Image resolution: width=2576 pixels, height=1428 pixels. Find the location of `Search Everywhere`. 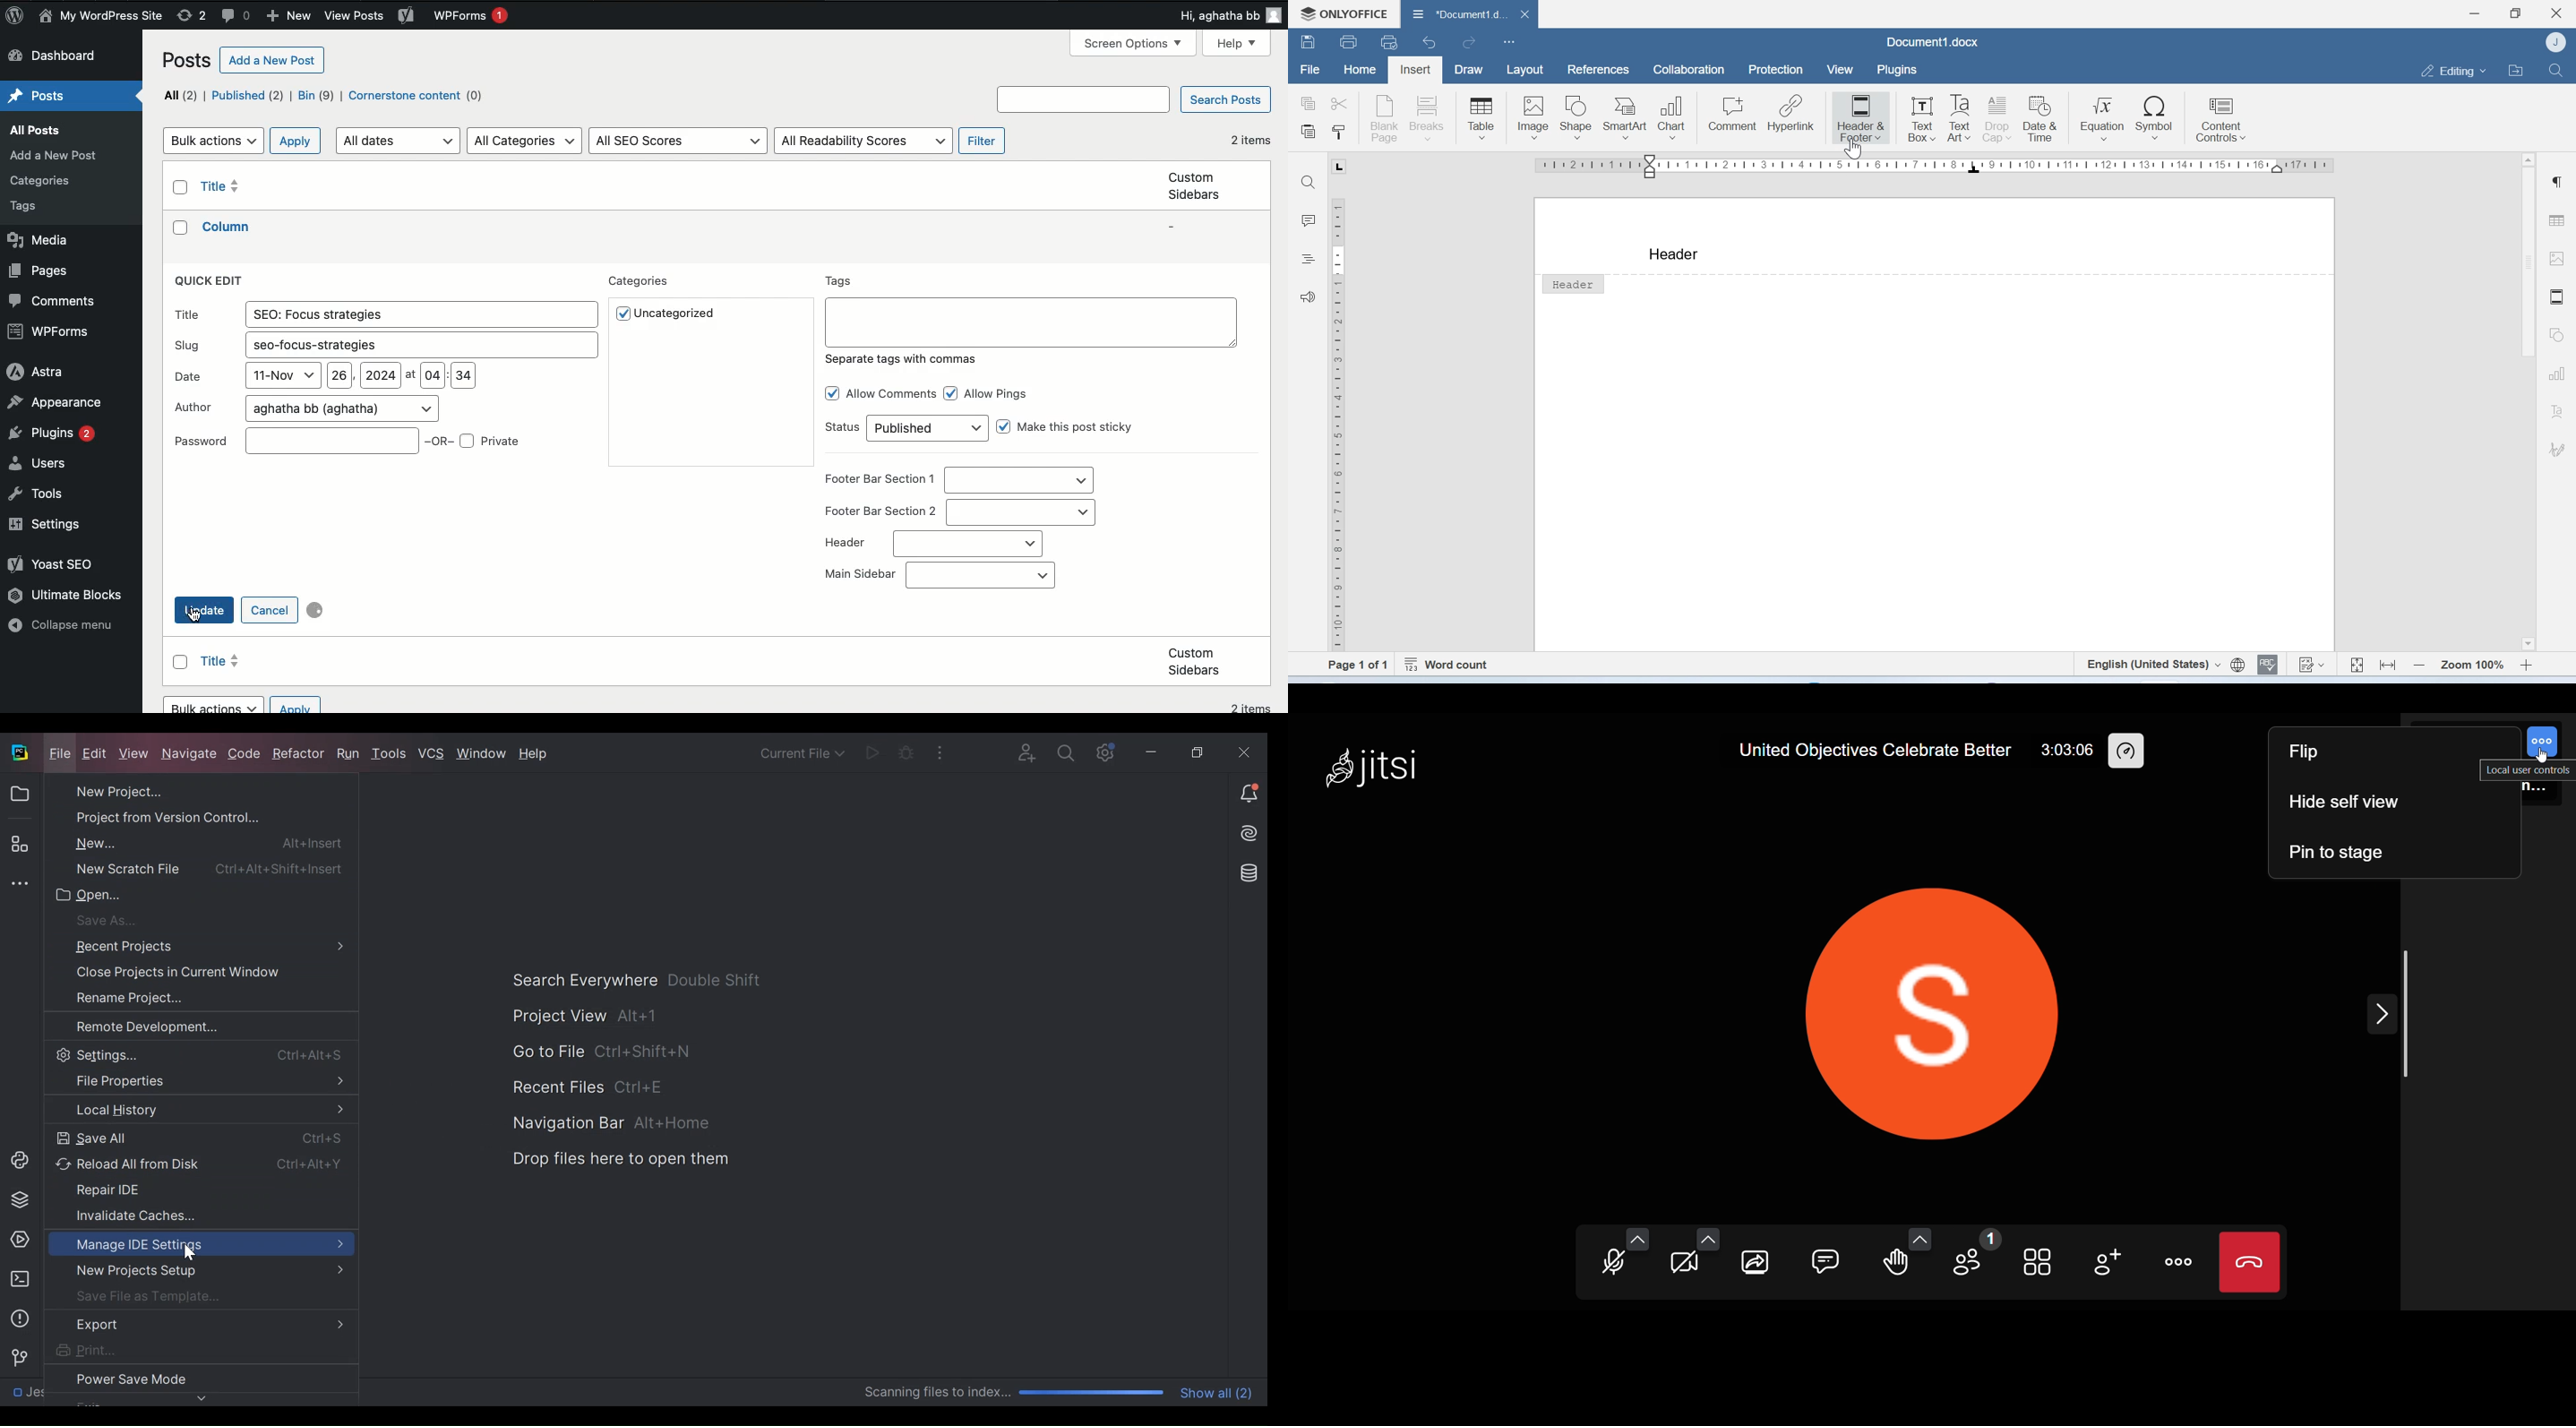

Search Everywhere is located at coordinates (637, 980).